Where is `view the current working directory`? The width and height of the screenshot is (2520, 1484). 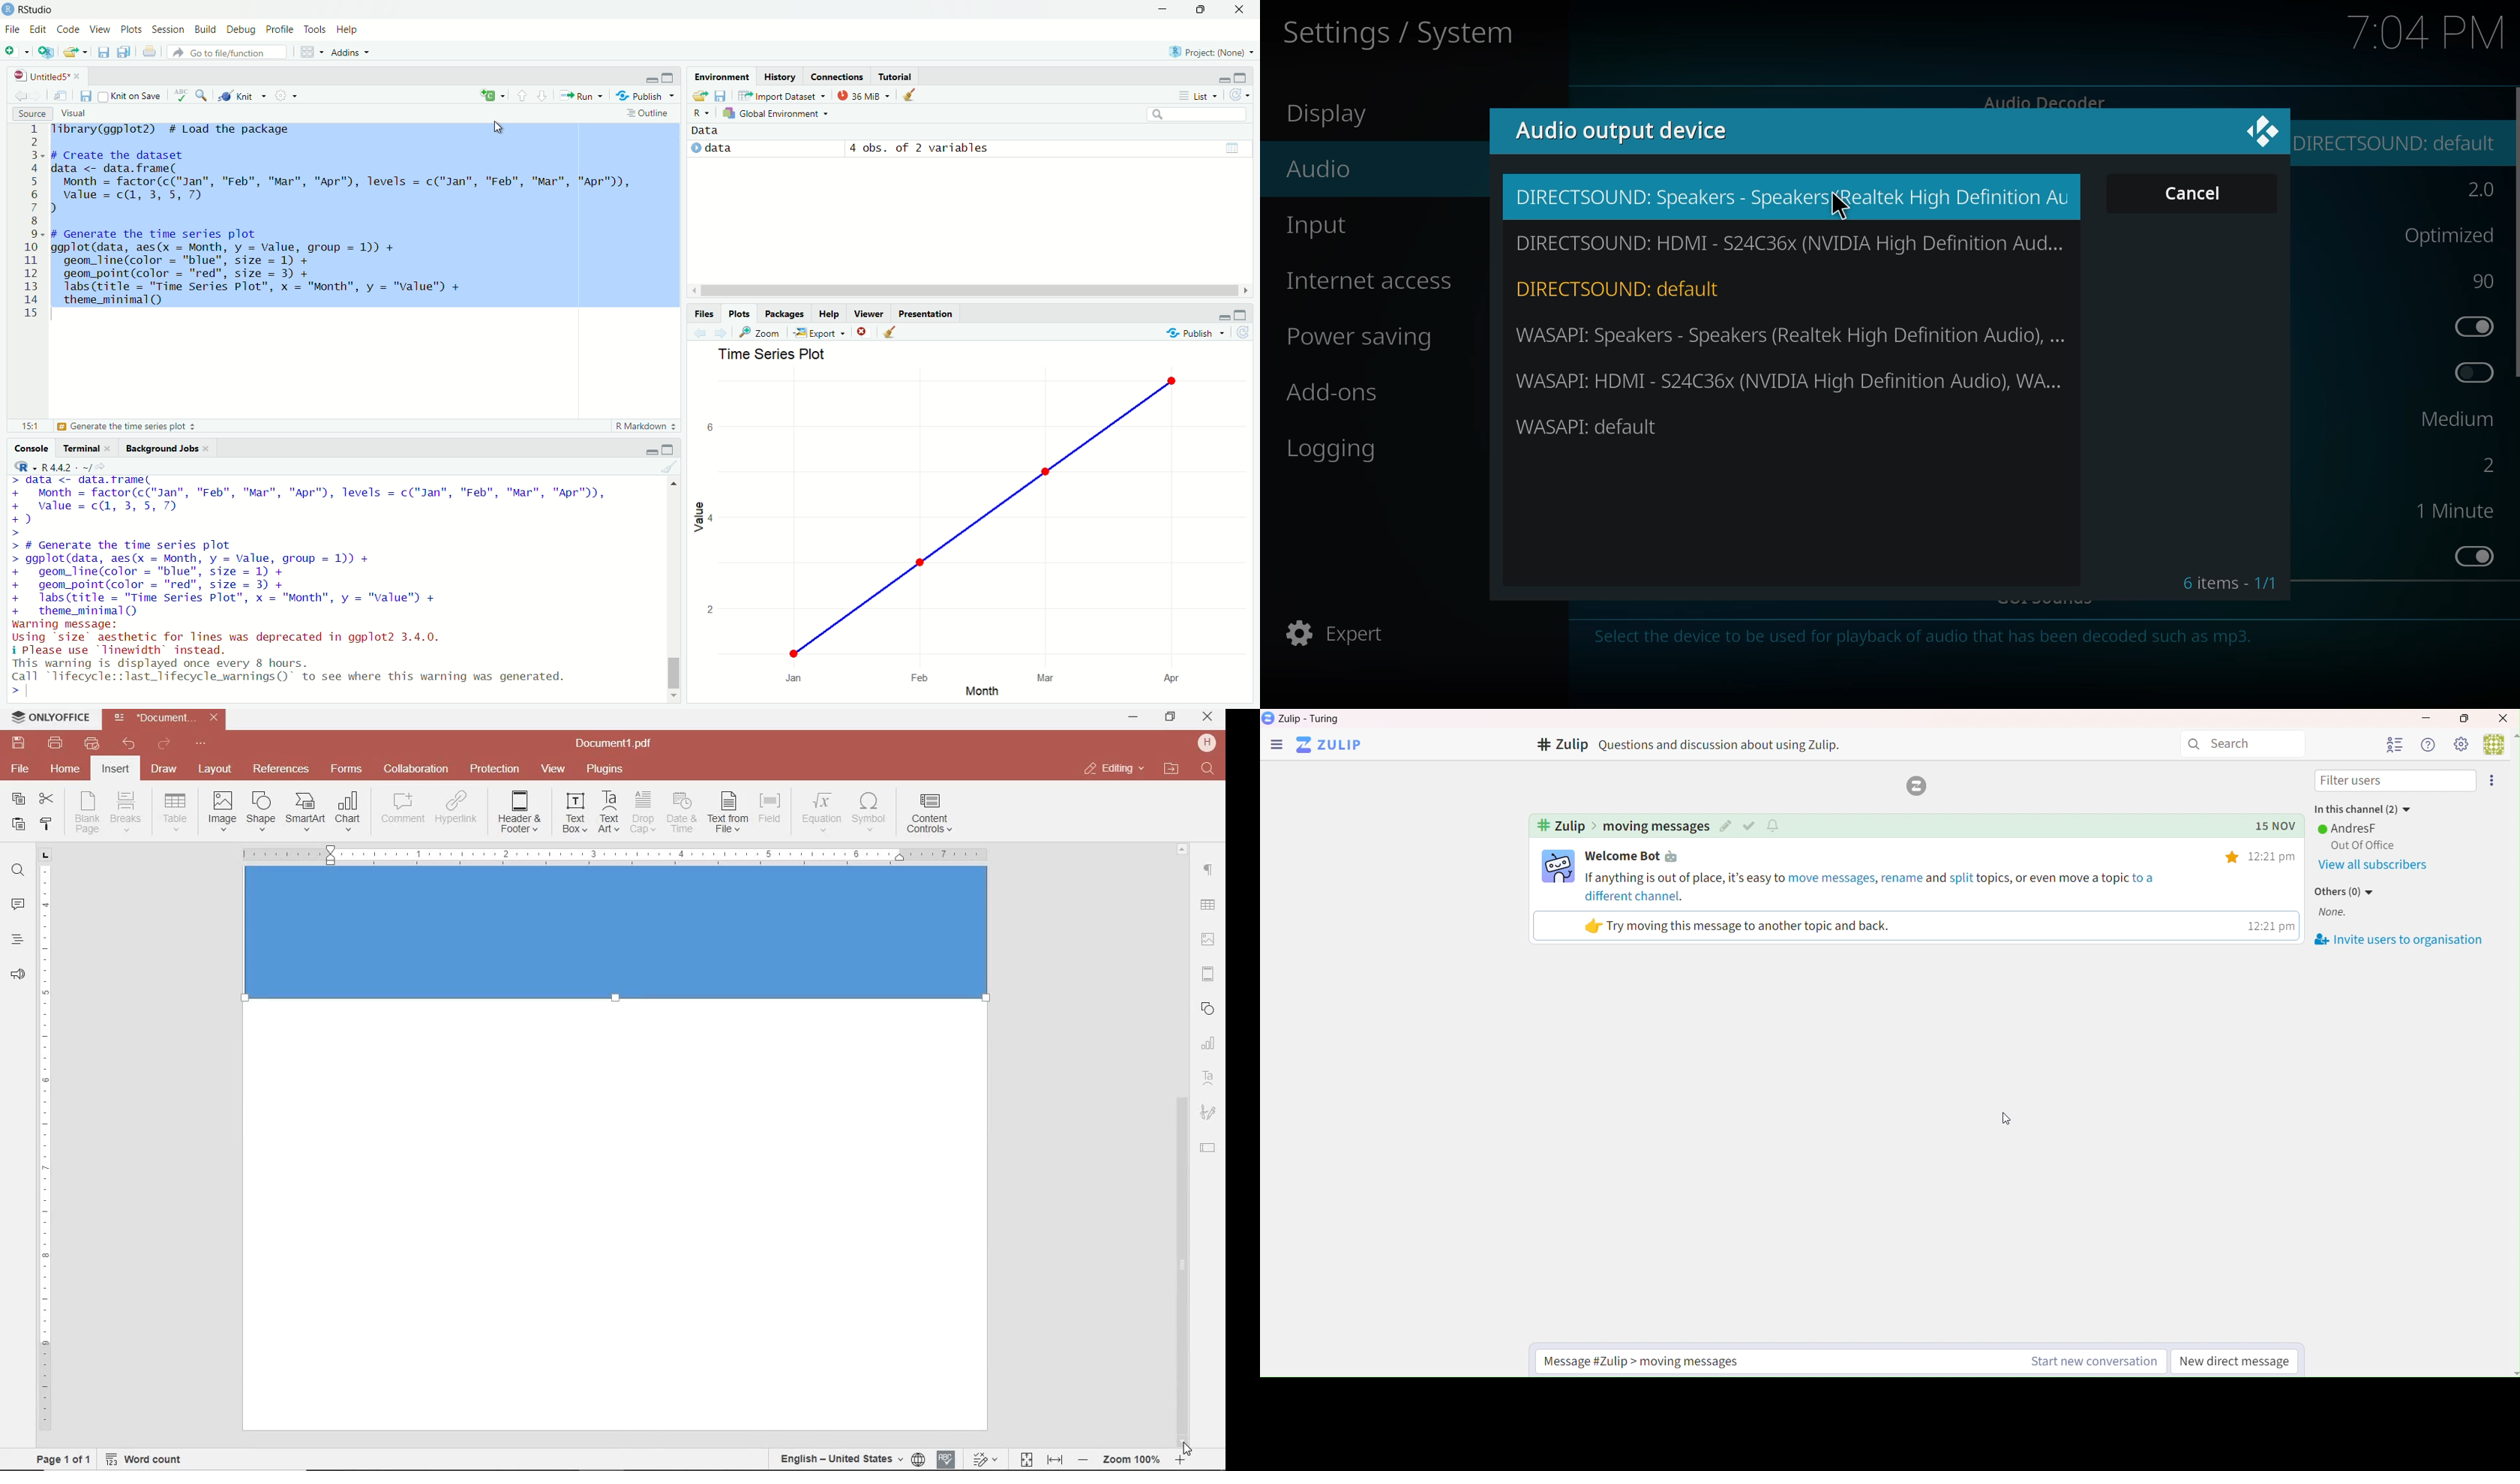 view the current working directory is located at coordinates (102, 466).